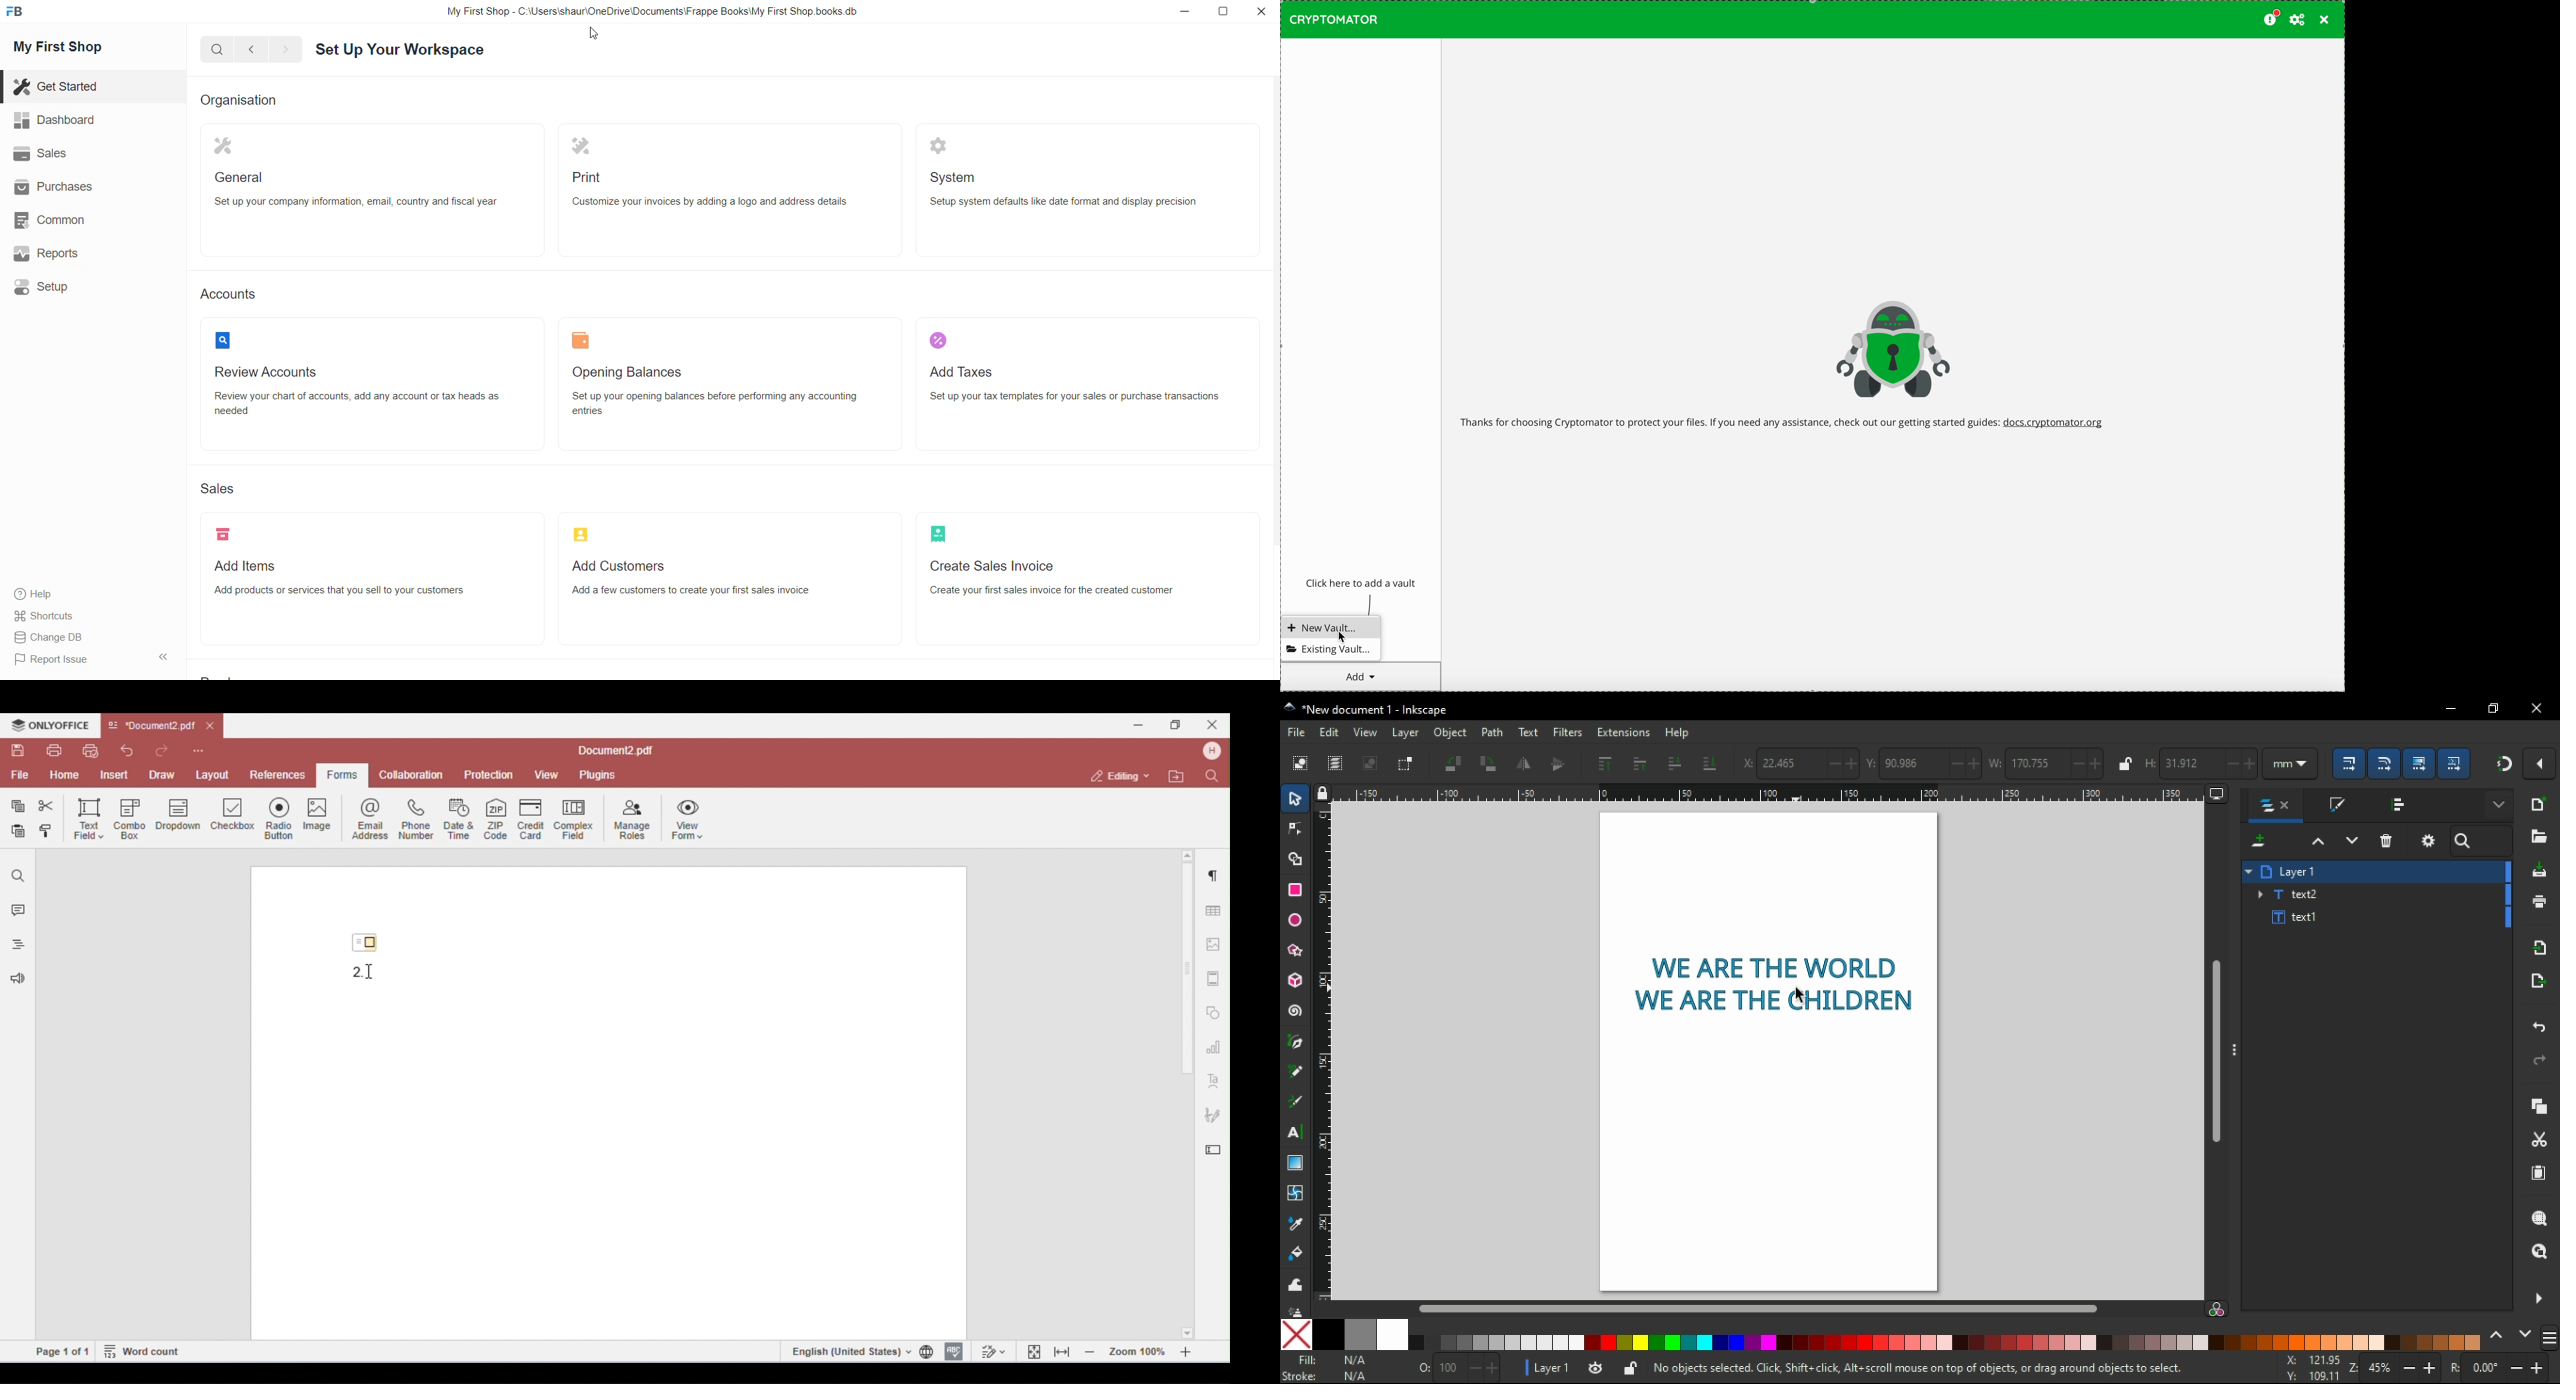 The height and width of the screenshot is (1400, 2576). Describe the element at coordinates (39, 288) in the screenshot. I see `Setup` at that location.